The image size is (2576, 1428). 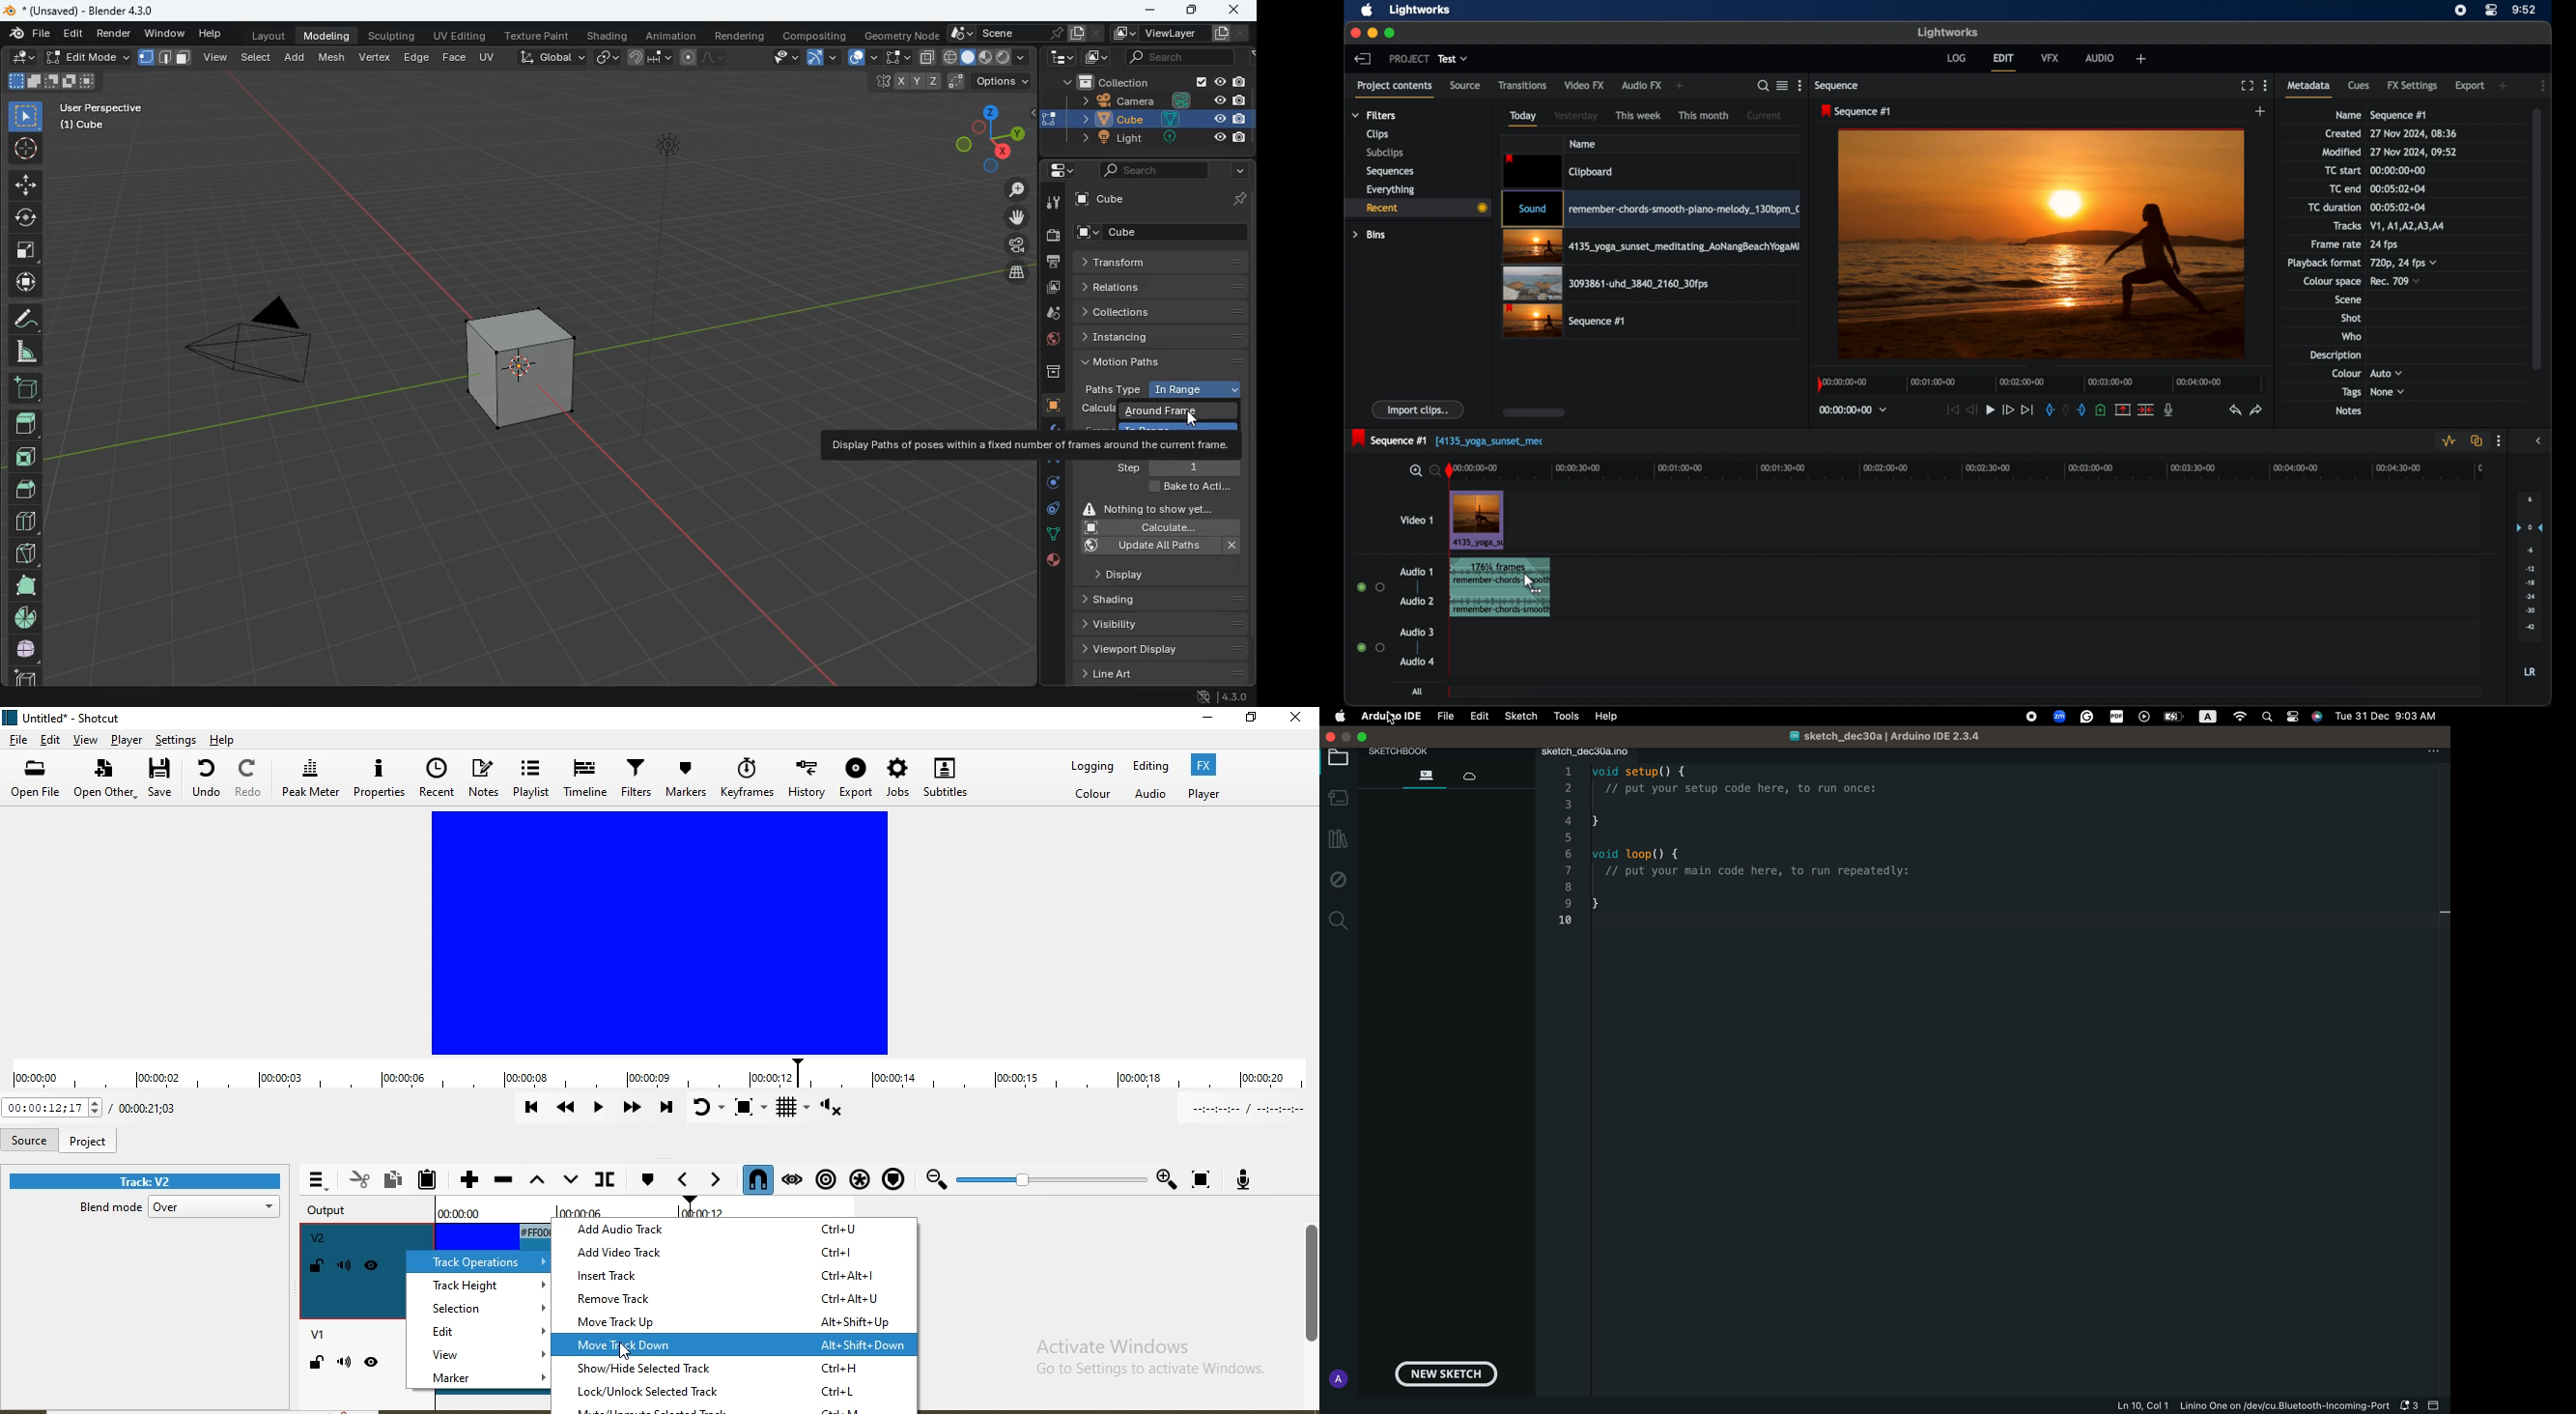 What do you see at coordinates (1651, 247) in the screenshot?
I see `video clip` at bounding box center [1651, 247].